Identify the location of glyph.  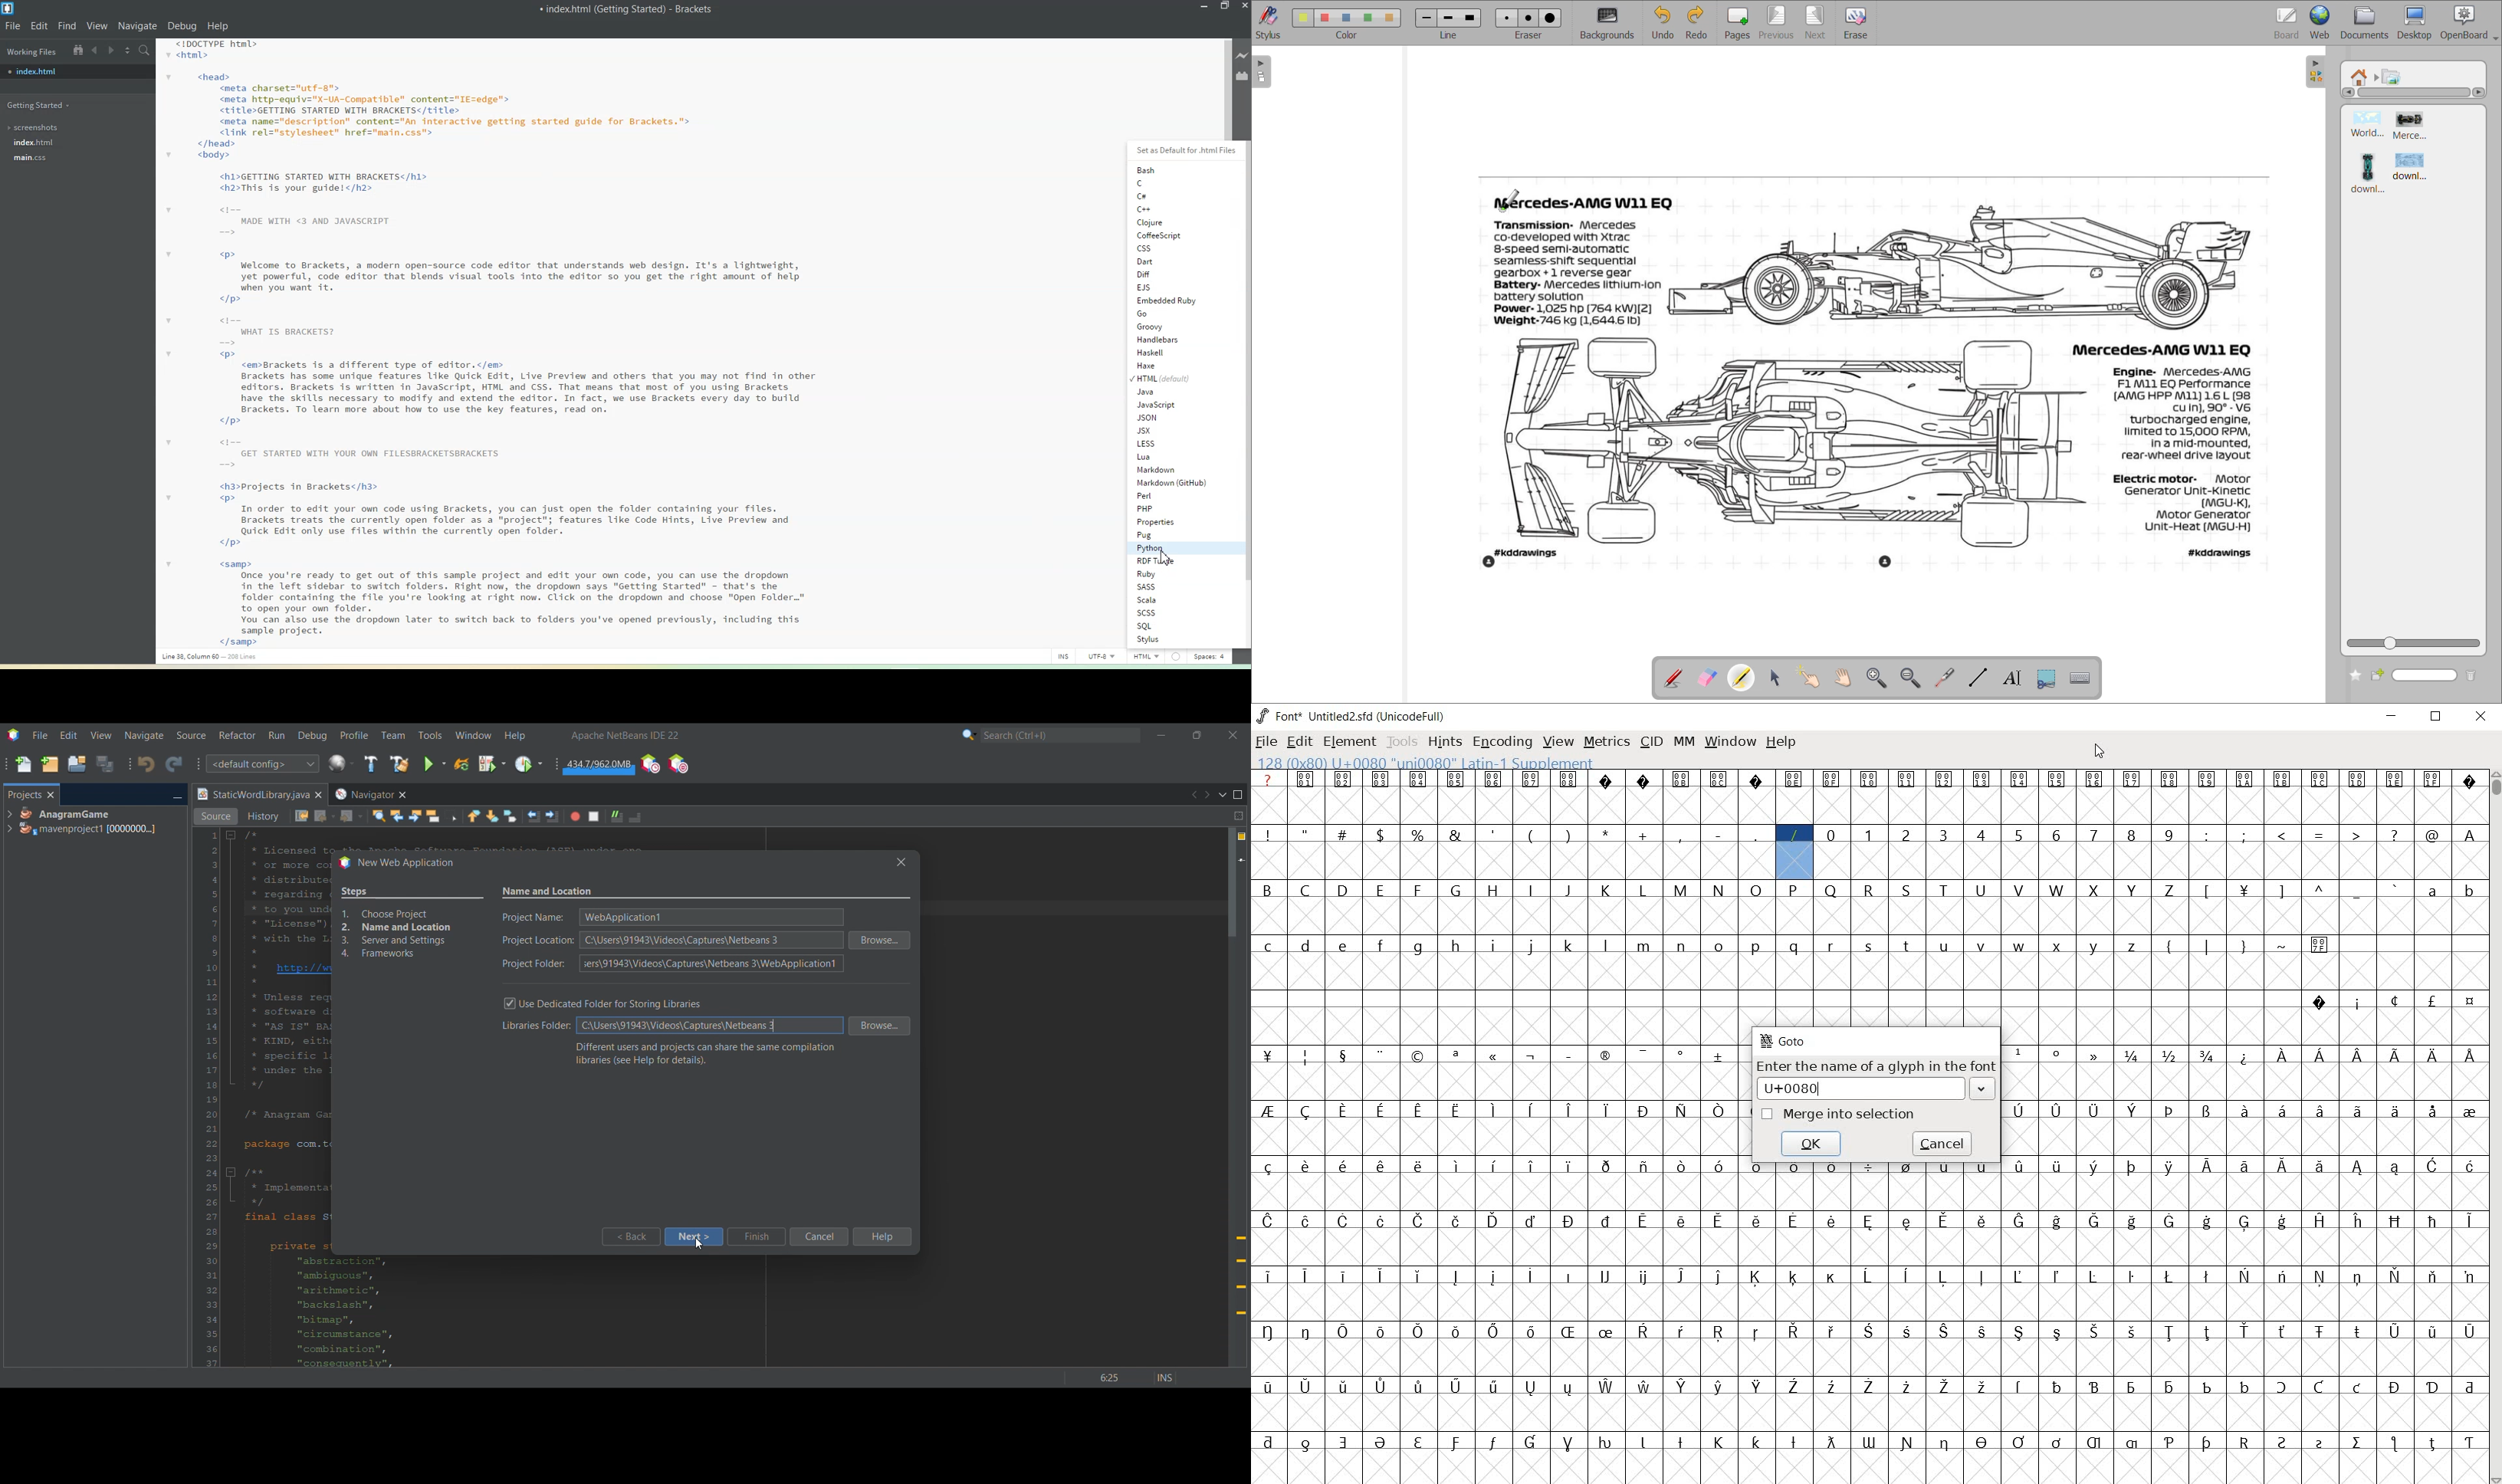
(1681, 947).